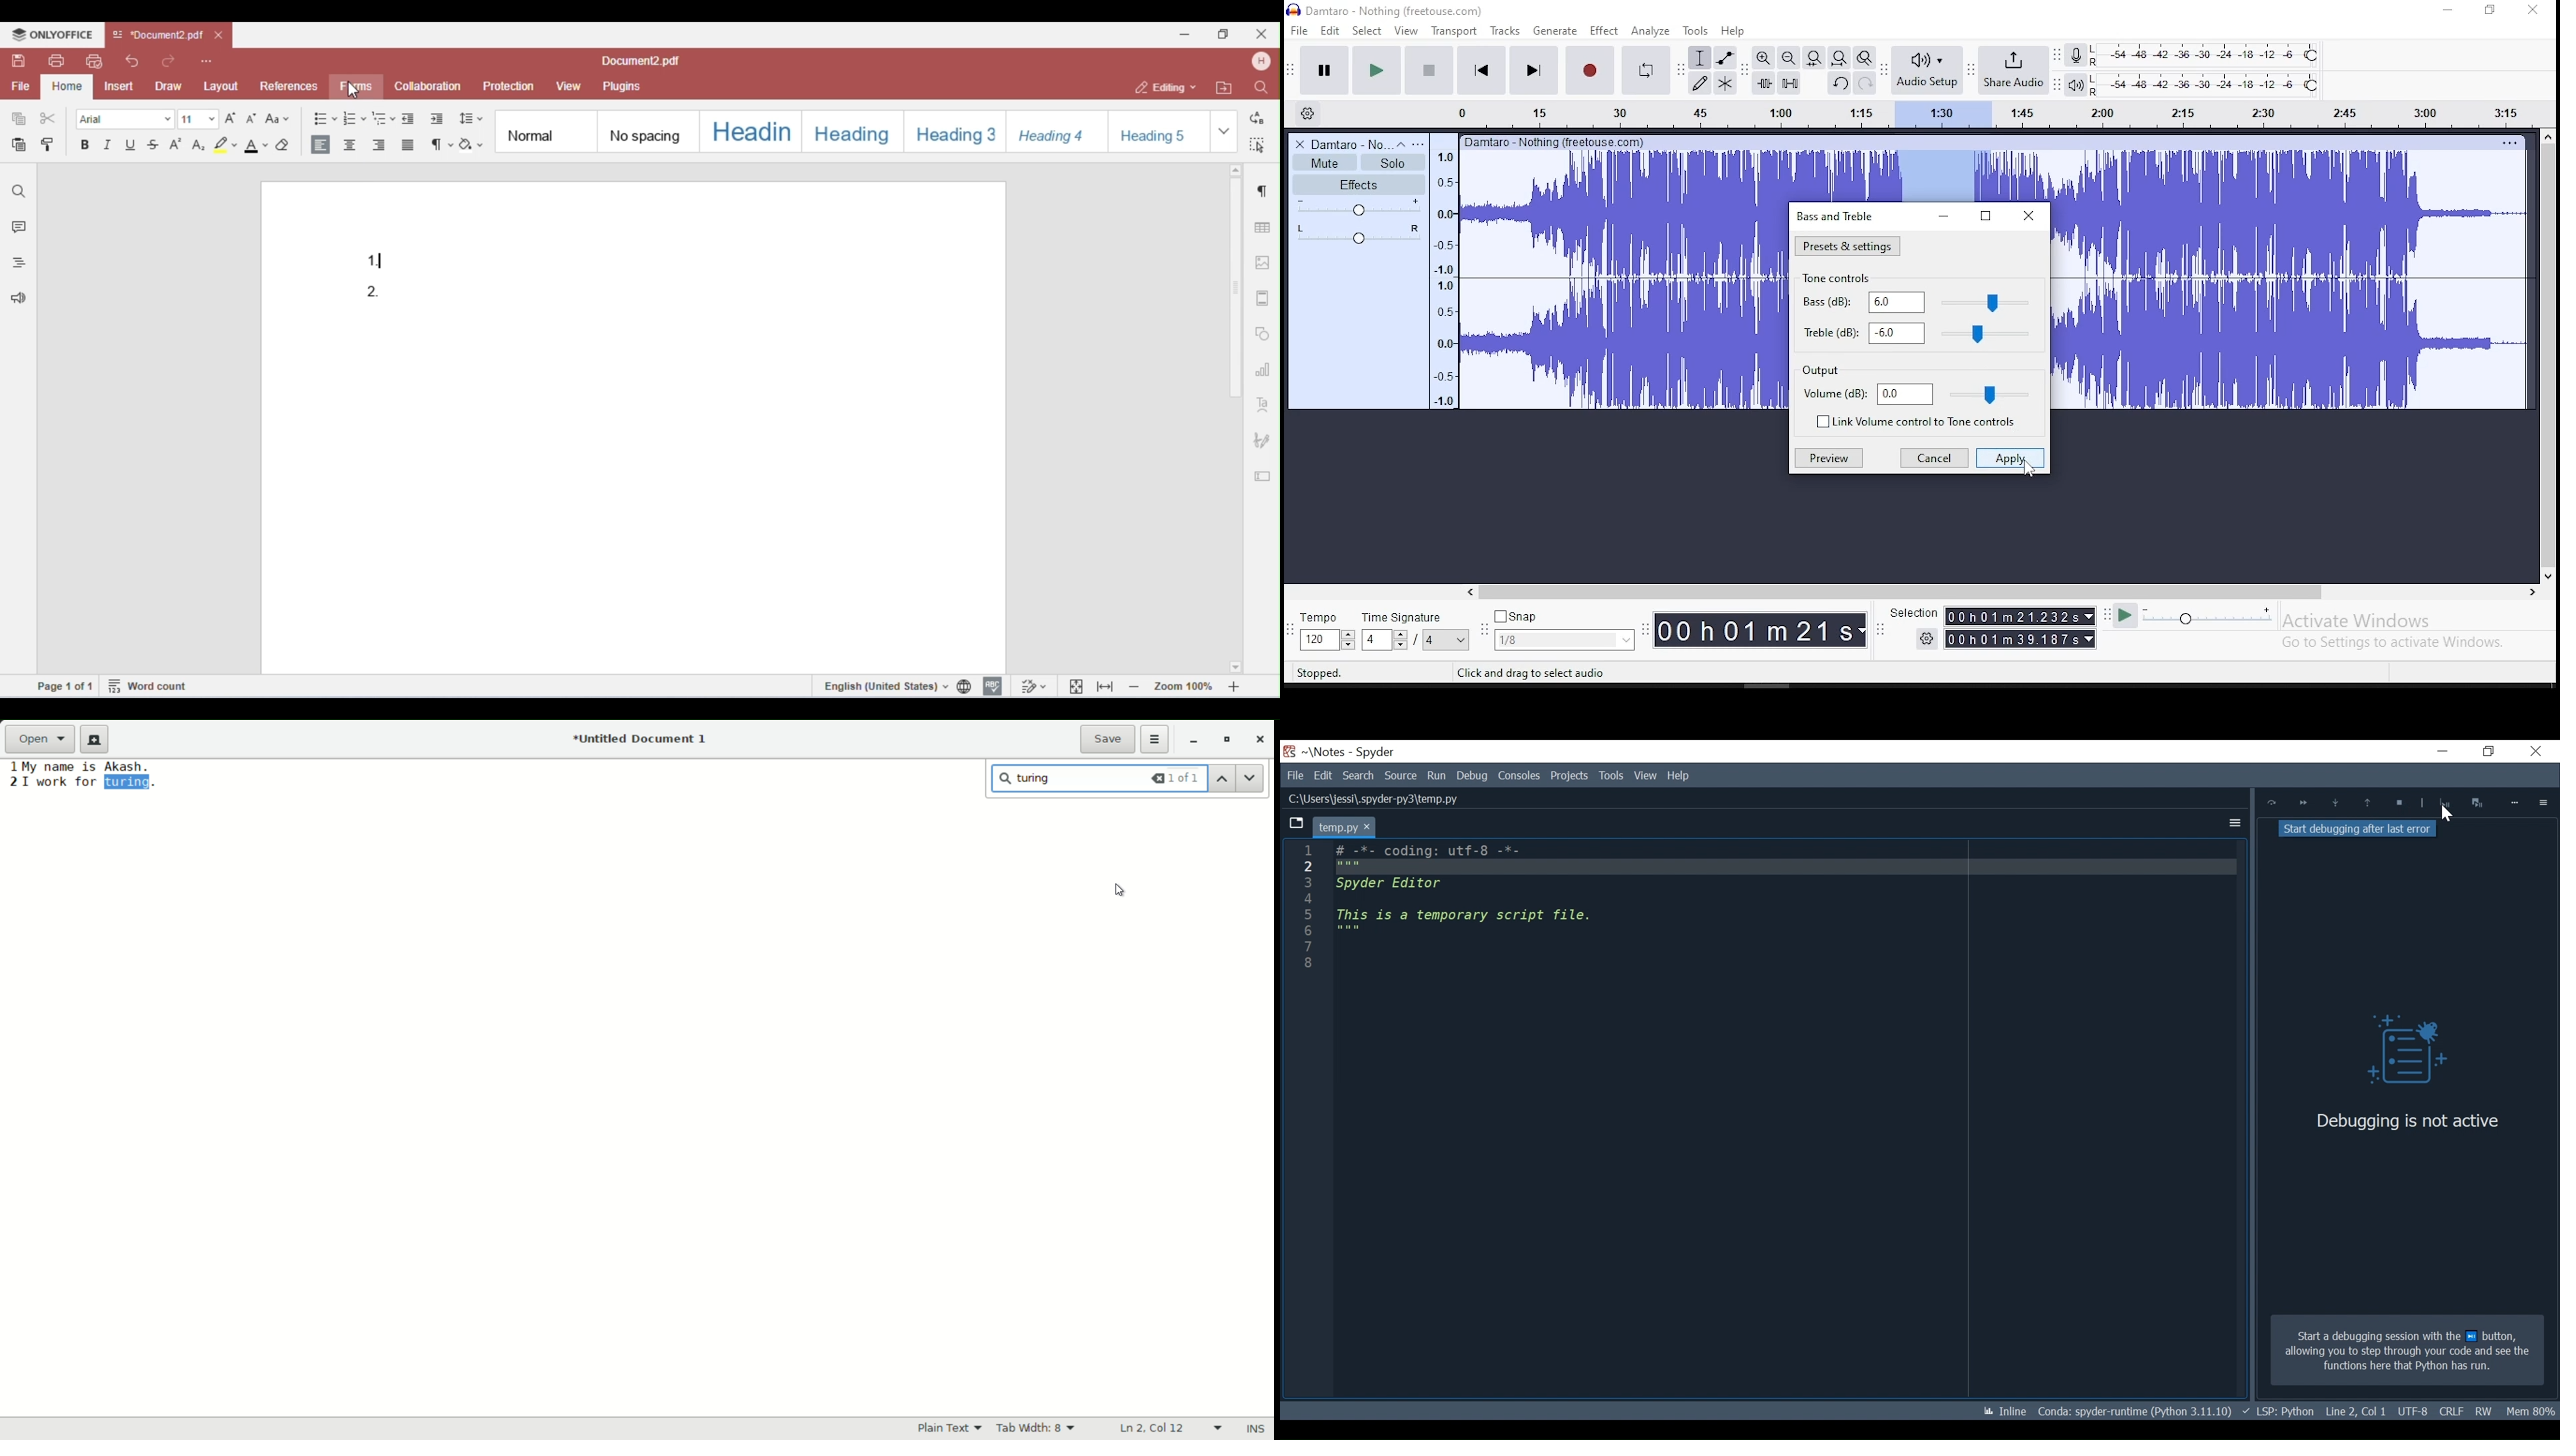  I want to click on apply, so click(2009, 460).